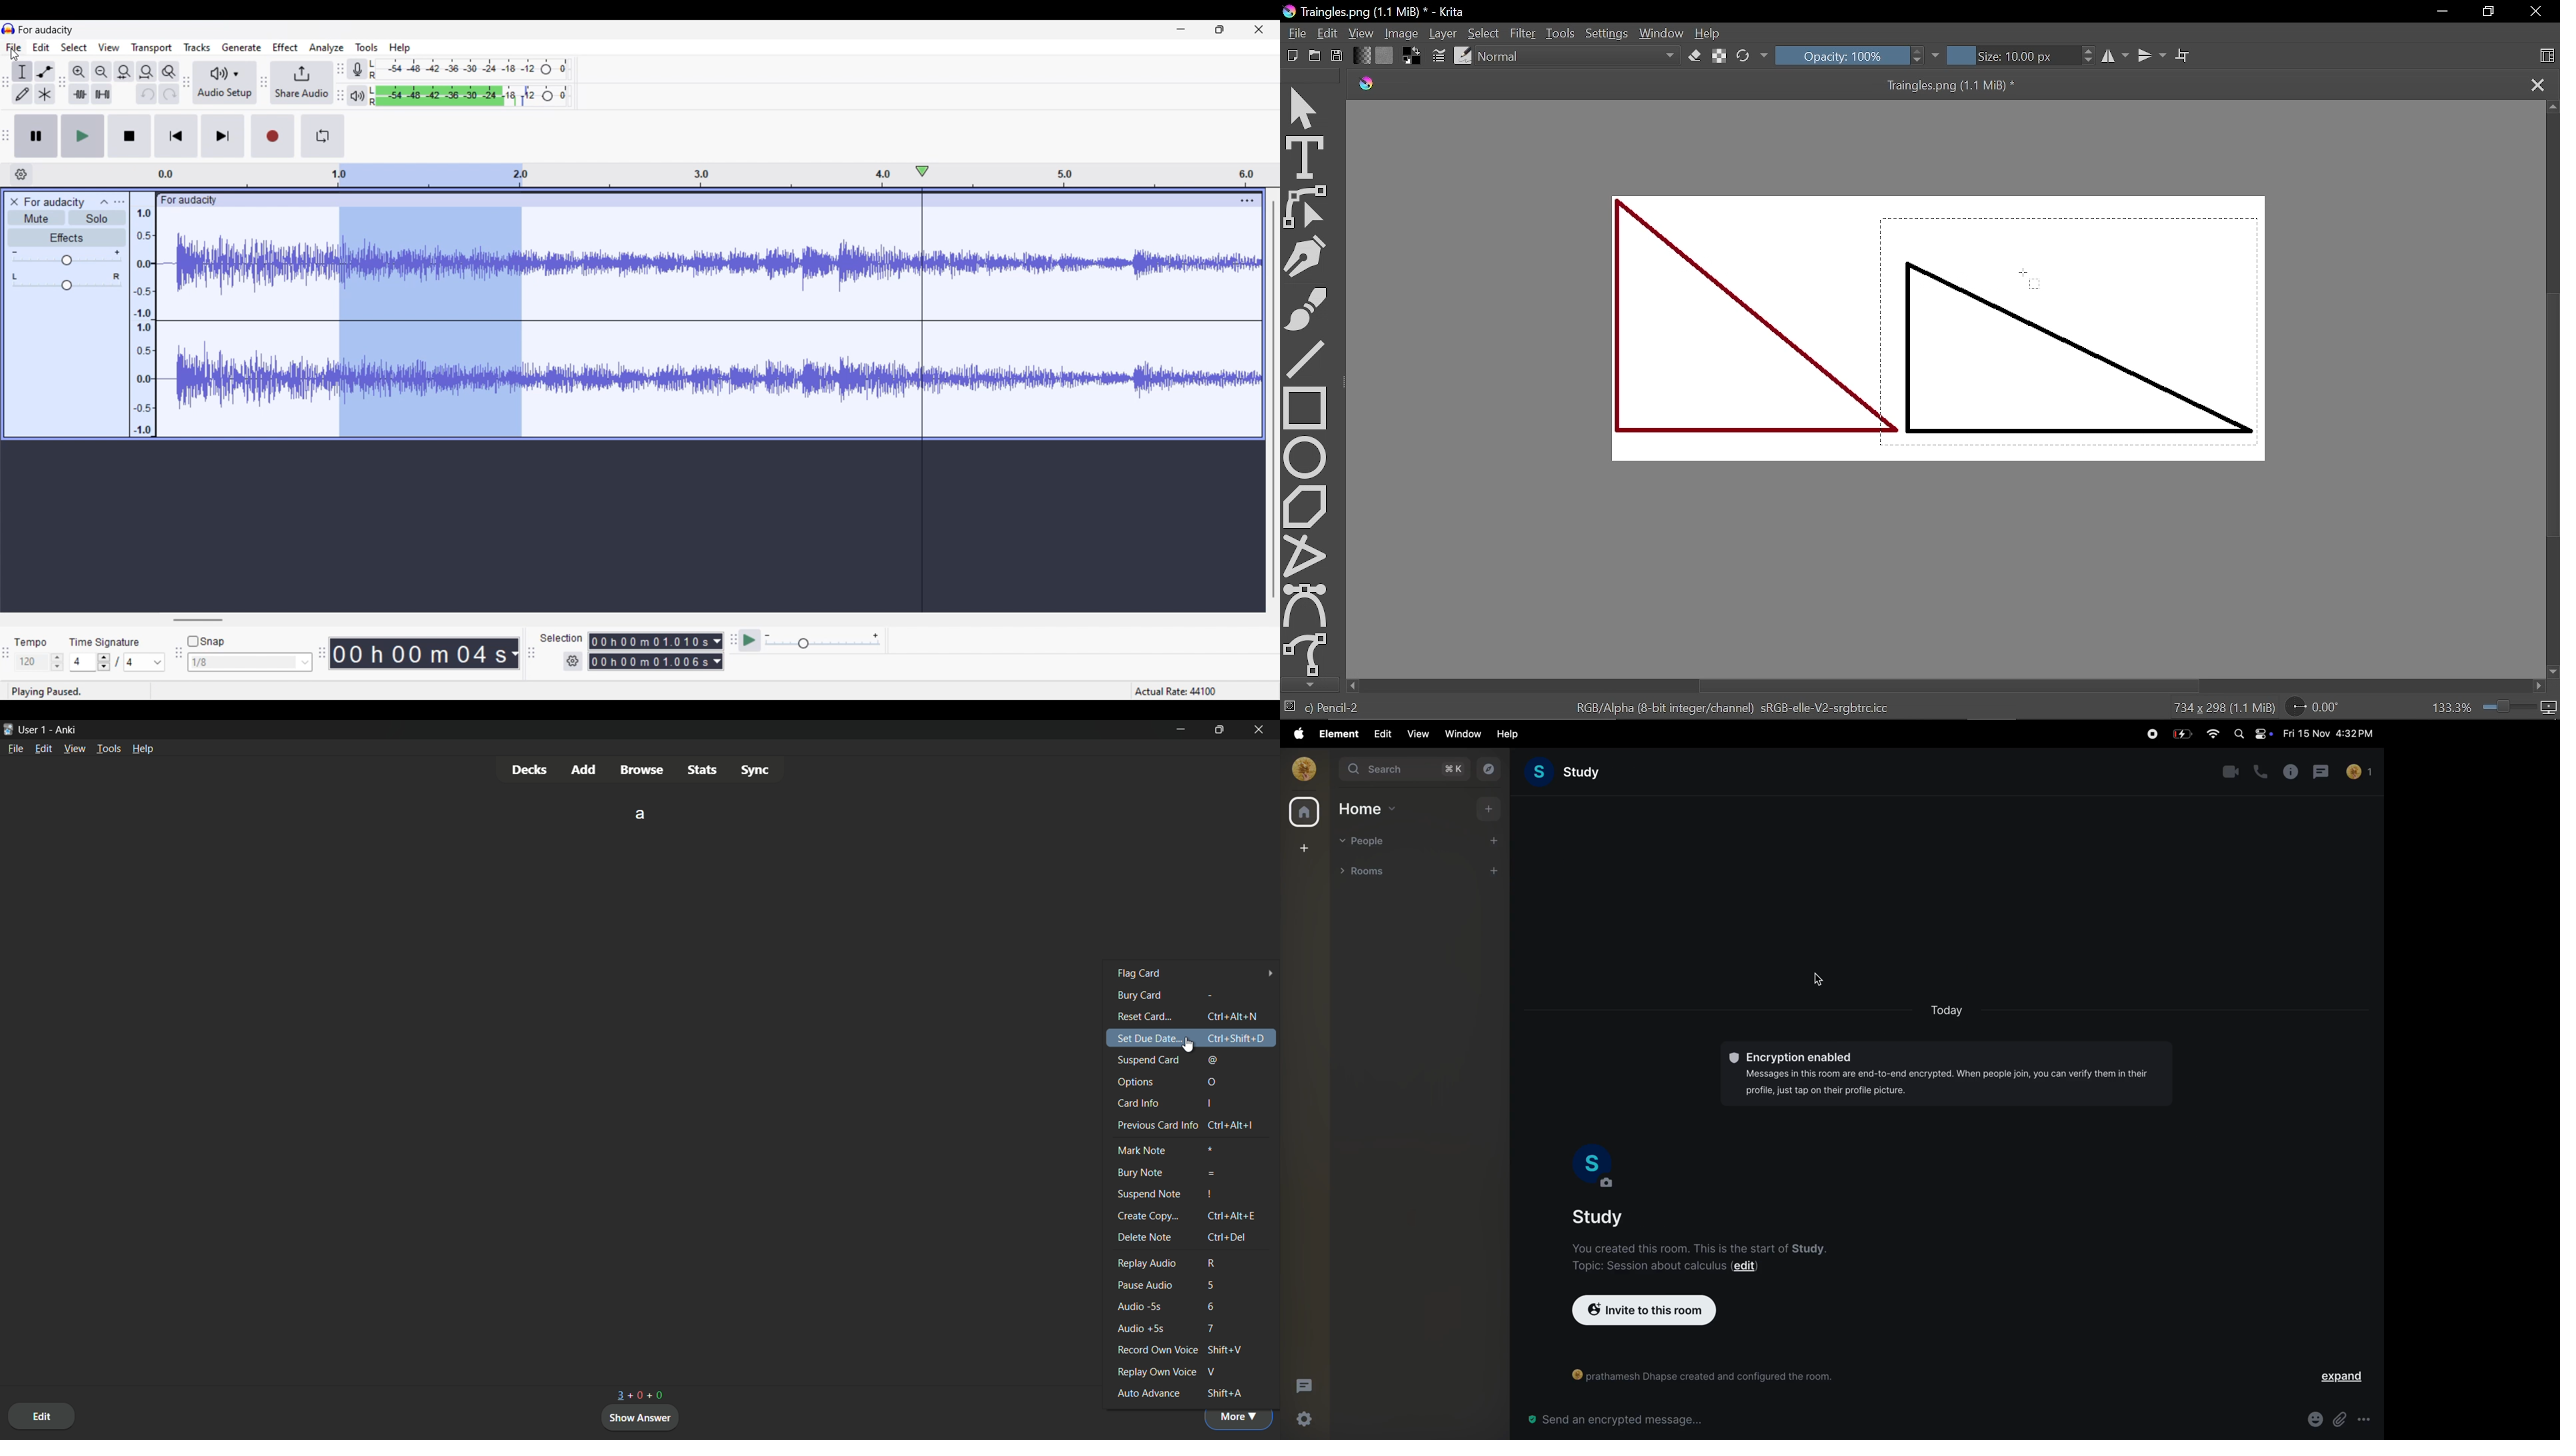 The width and height of the screenshot is (2576, 1456). I want to click on 0 0 h 0 0 m 0 0 0 0 0 s     0 0 h 02 m 1 3 0 6 8 s, so click(649, 651).